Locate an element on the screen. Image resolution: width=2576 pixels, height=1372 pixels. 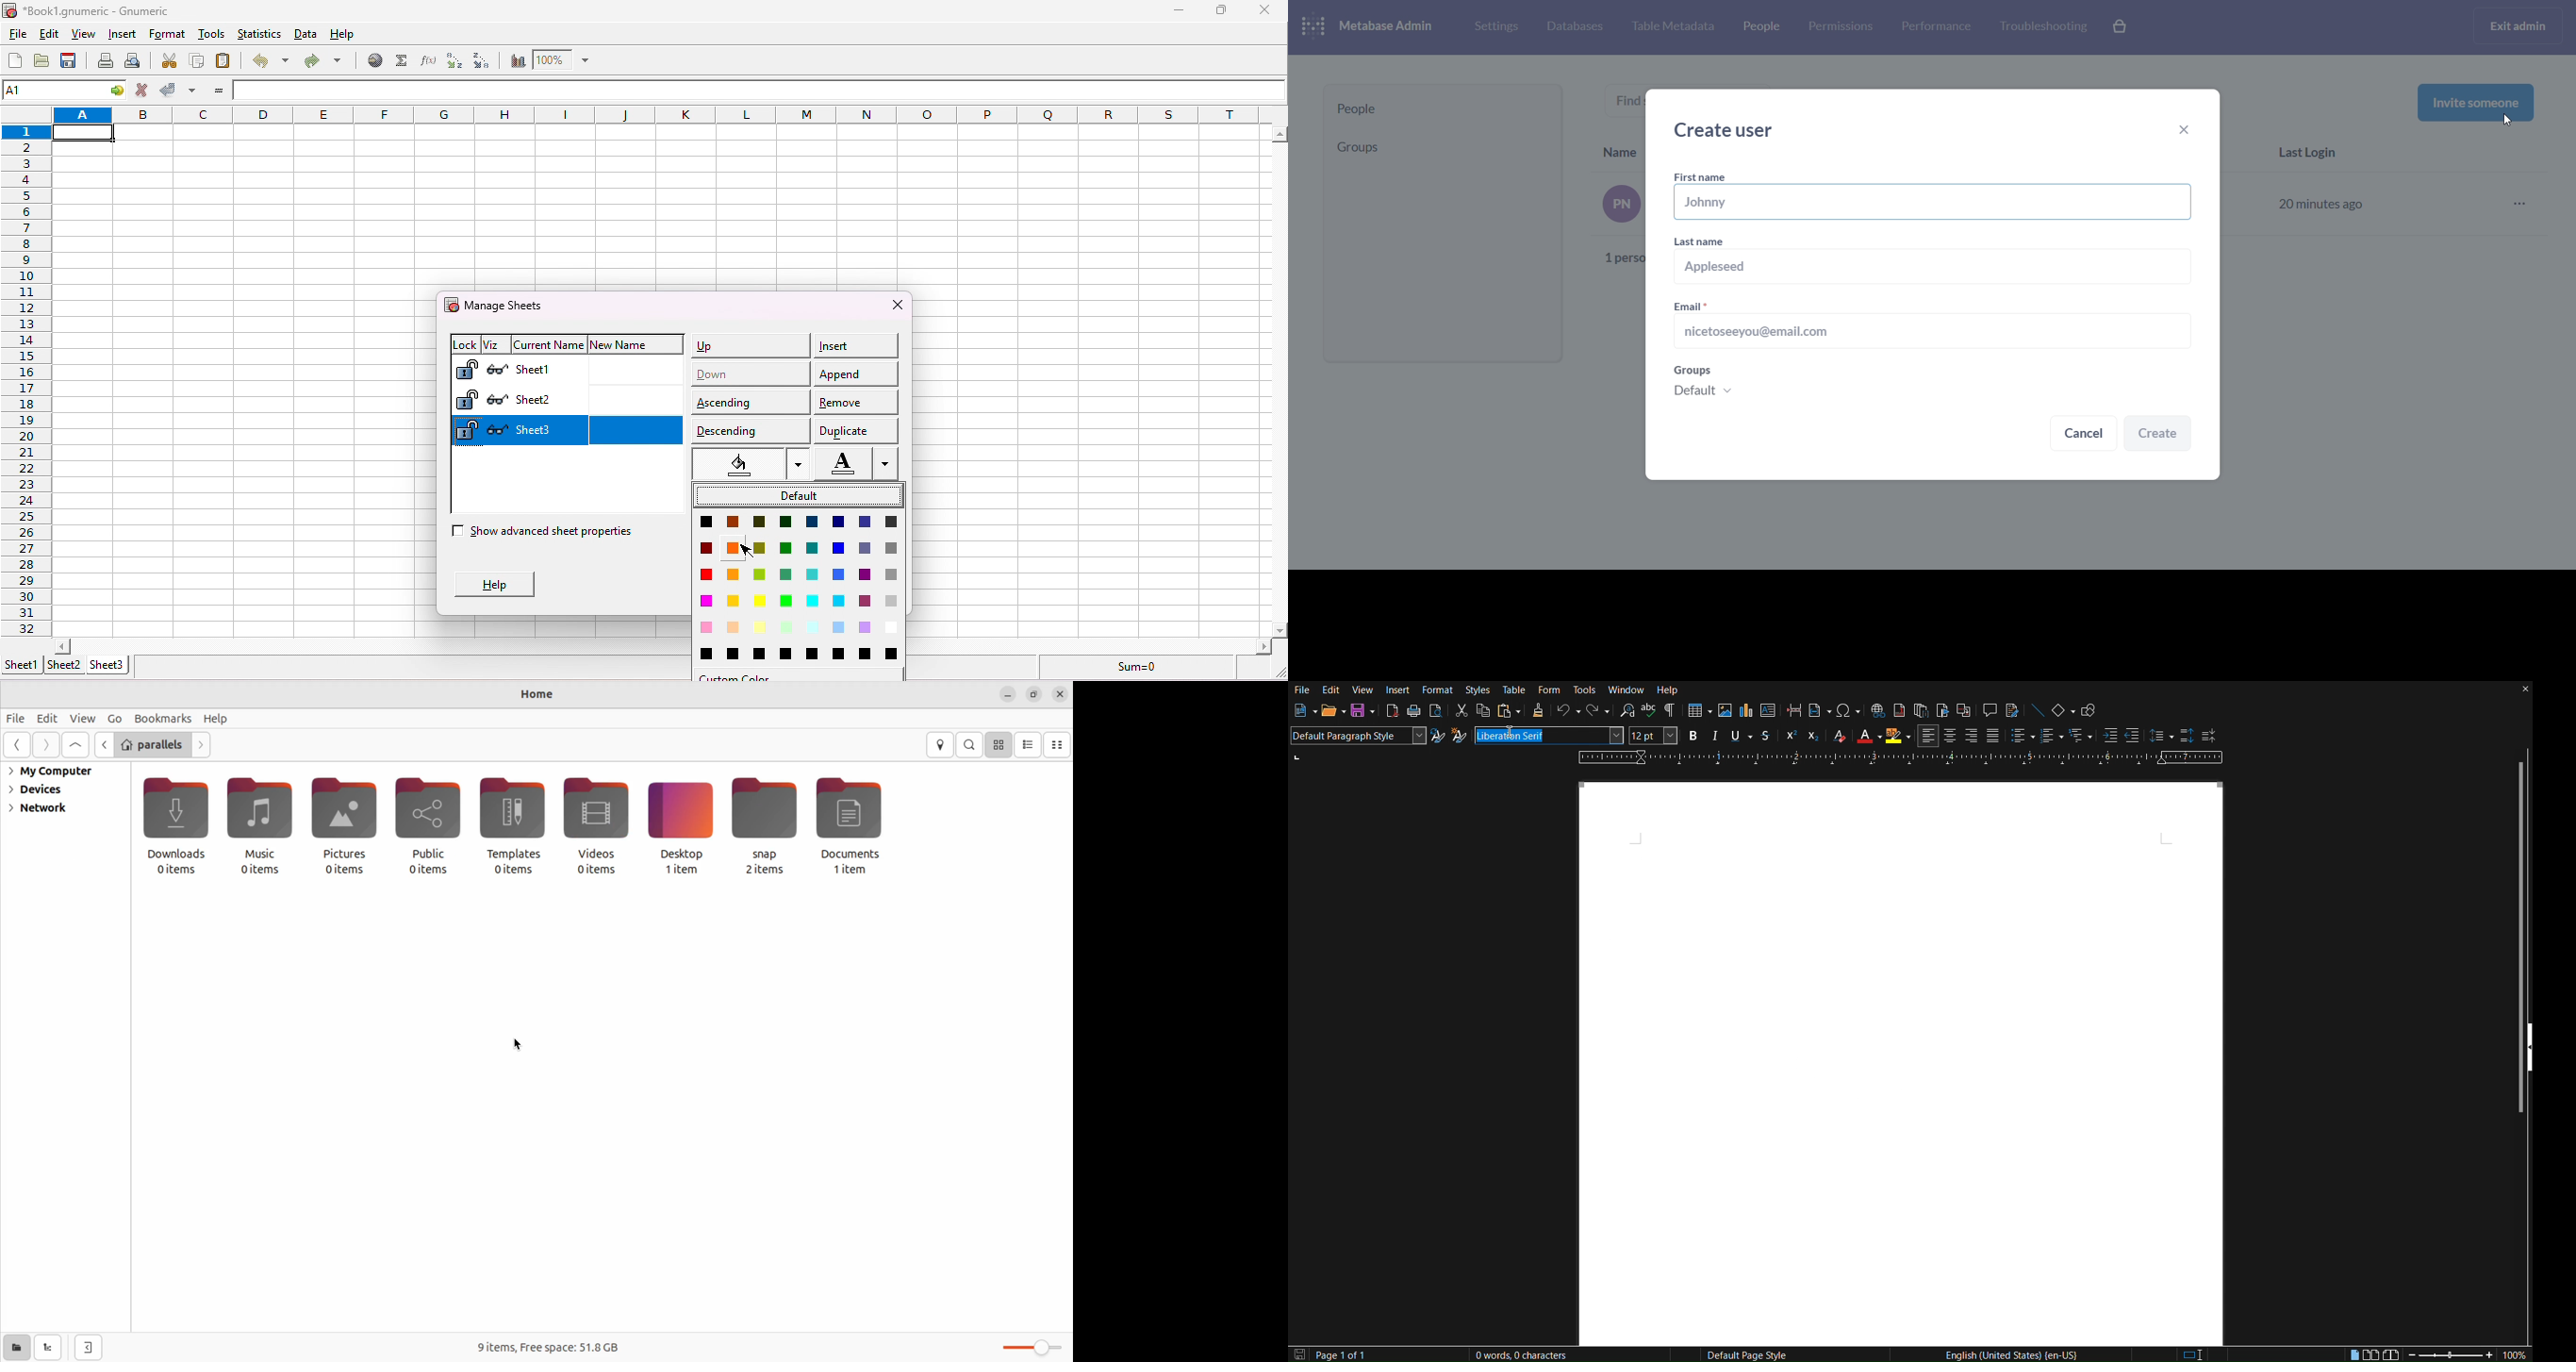
Bold is located at coordinates (1692, 735).